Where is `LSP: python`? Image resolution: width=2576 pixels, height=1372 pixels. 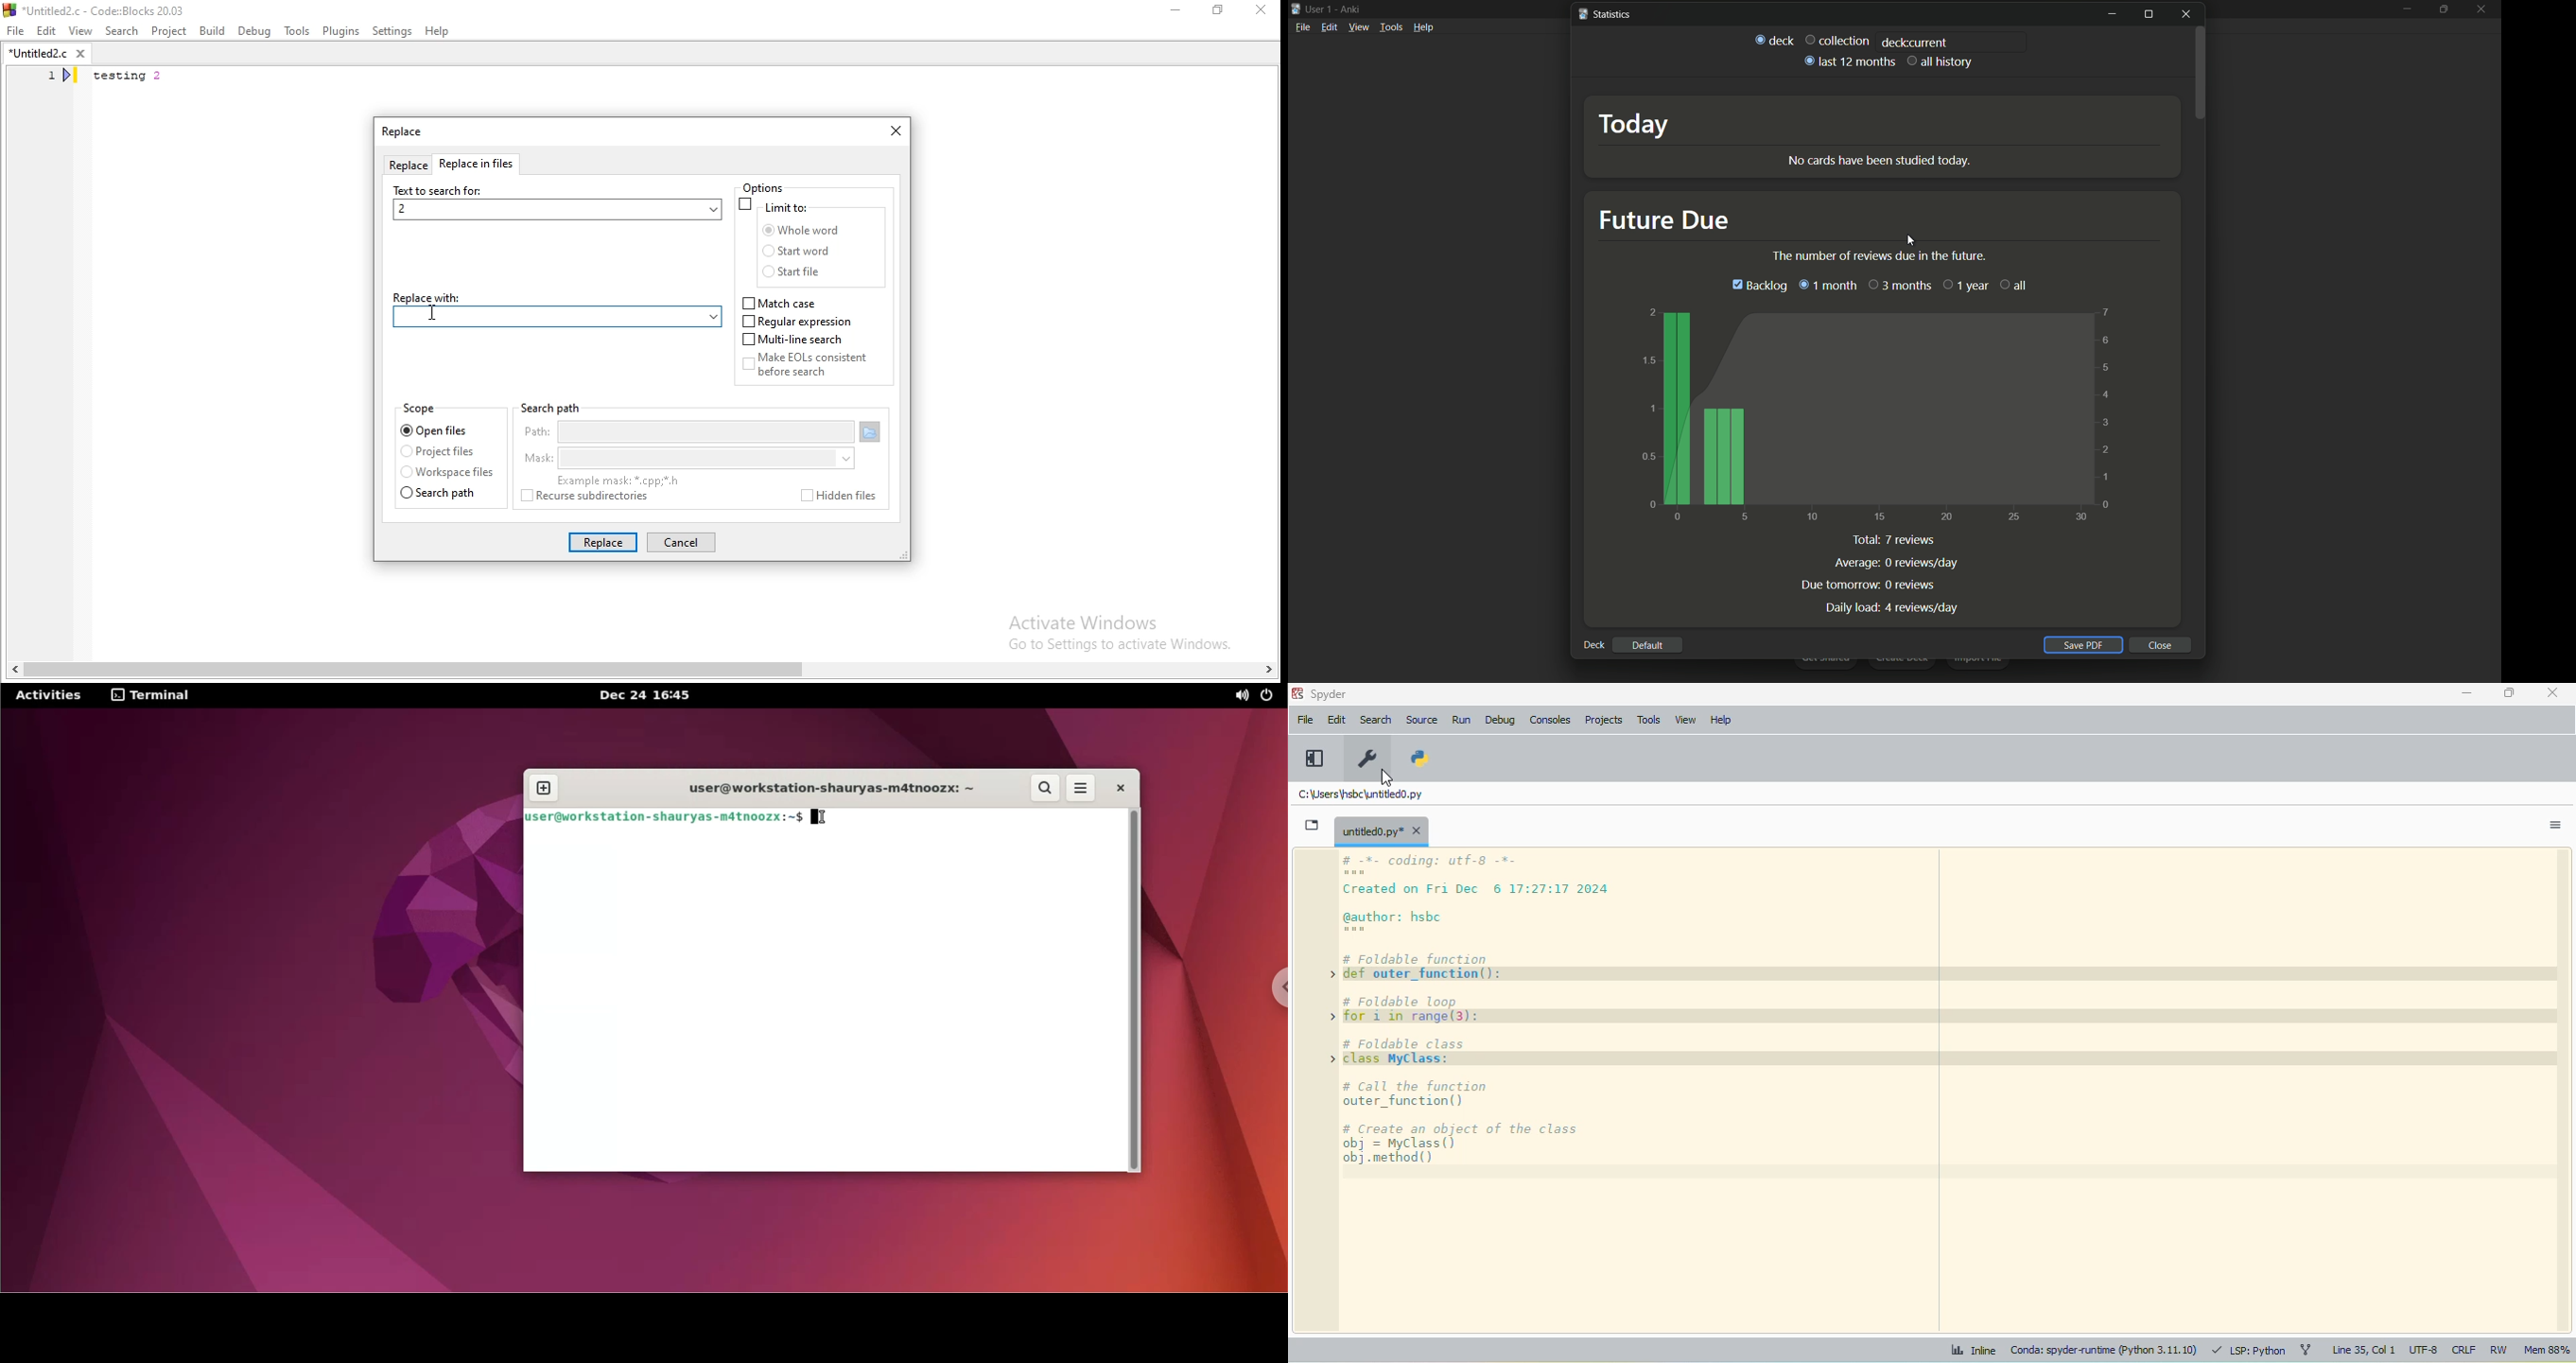
LSP: python is located at coordinates (2249, 1351).